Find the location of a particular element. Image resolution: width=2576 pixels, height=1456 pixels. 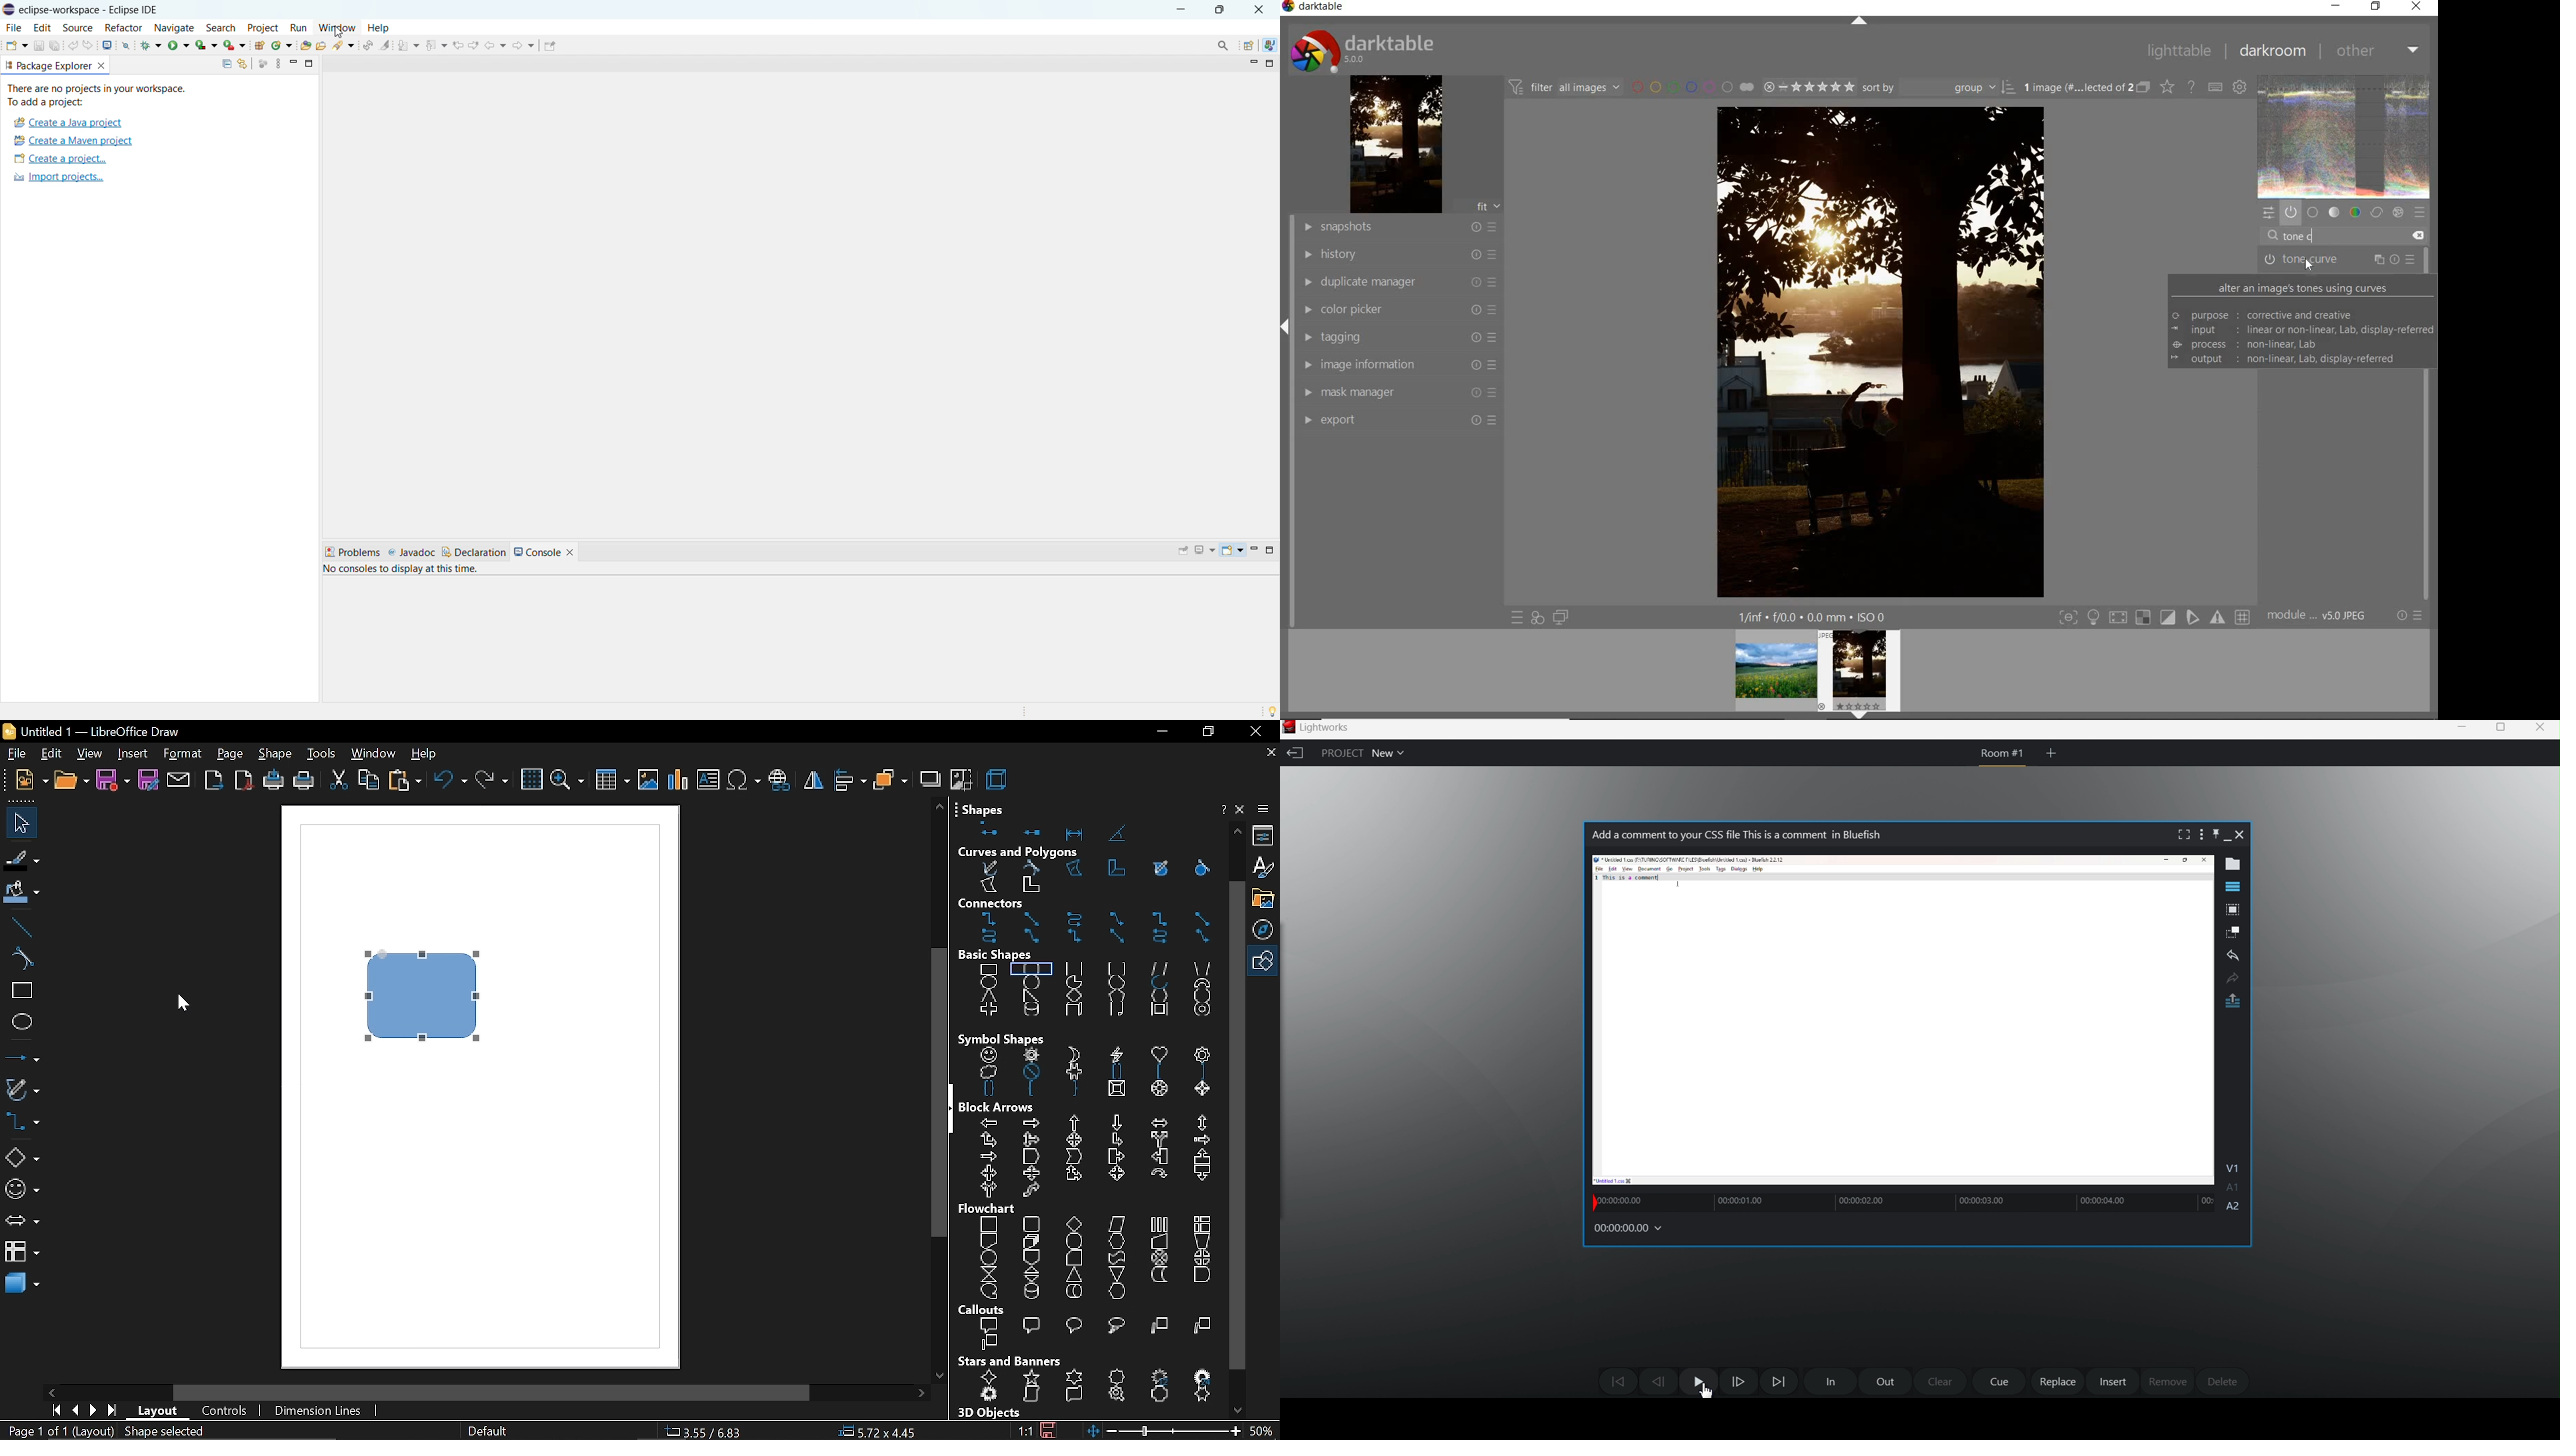

sidebar settings is located at coordinates (1265, 809).